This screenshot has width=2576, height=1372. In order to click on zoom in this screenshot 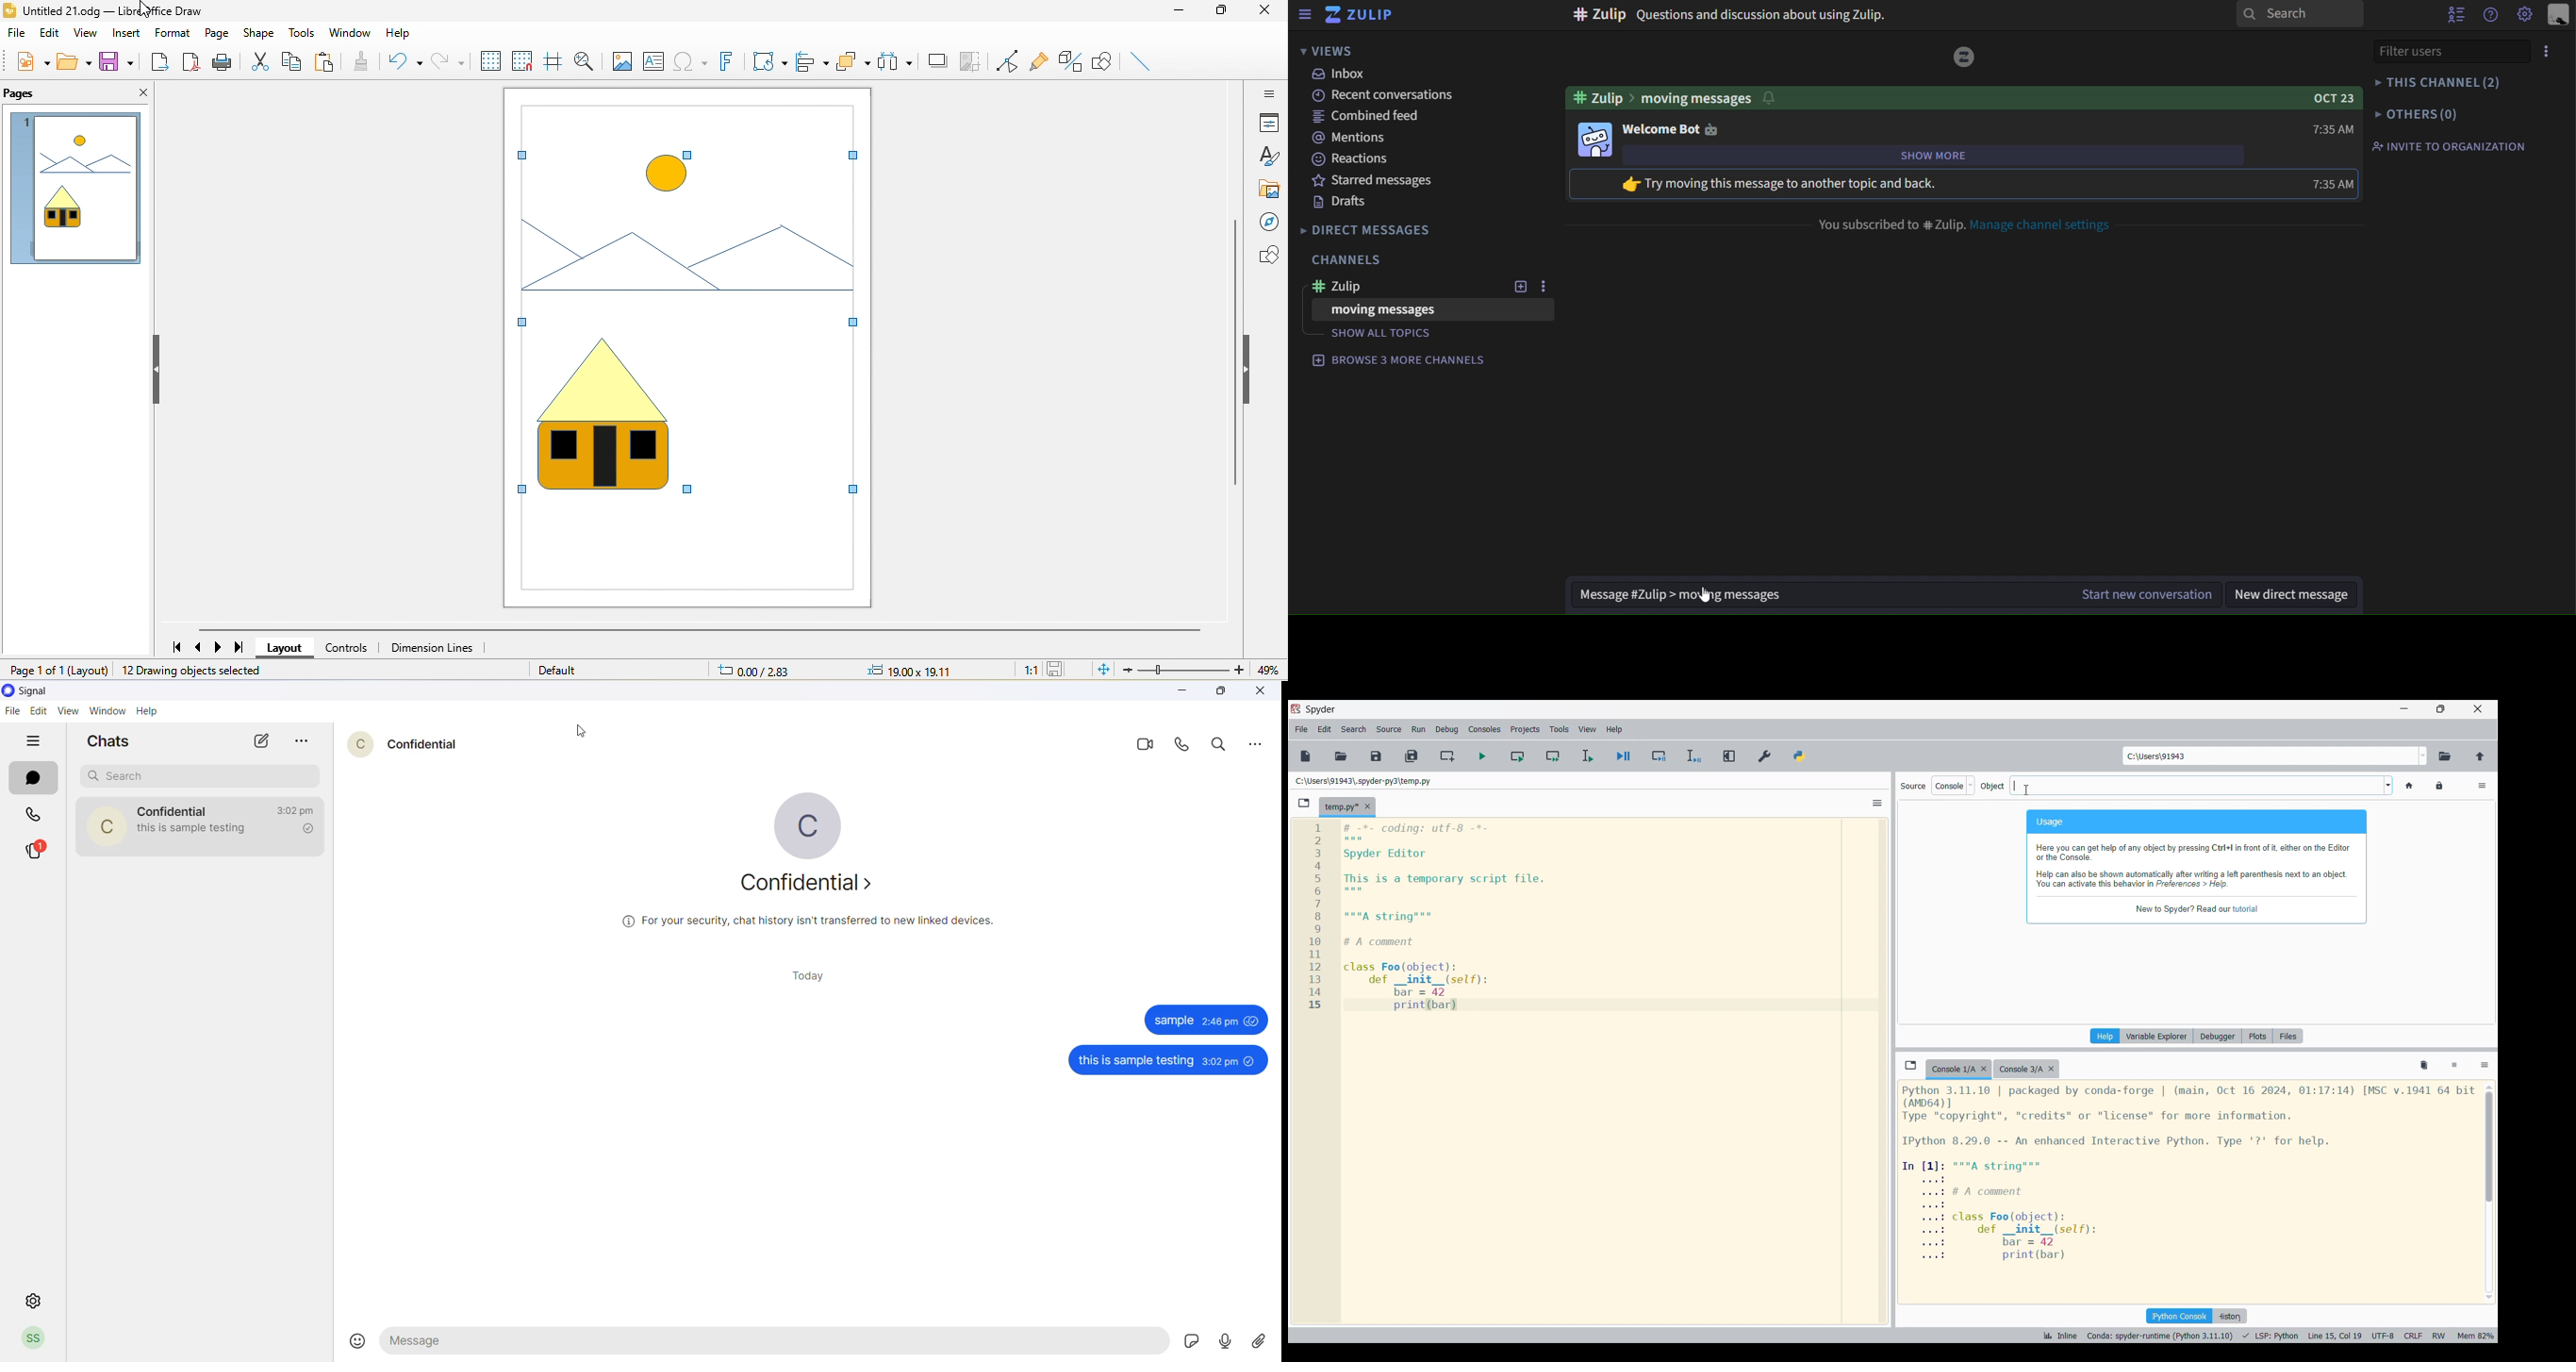, I will do `click(1206, 670)`.